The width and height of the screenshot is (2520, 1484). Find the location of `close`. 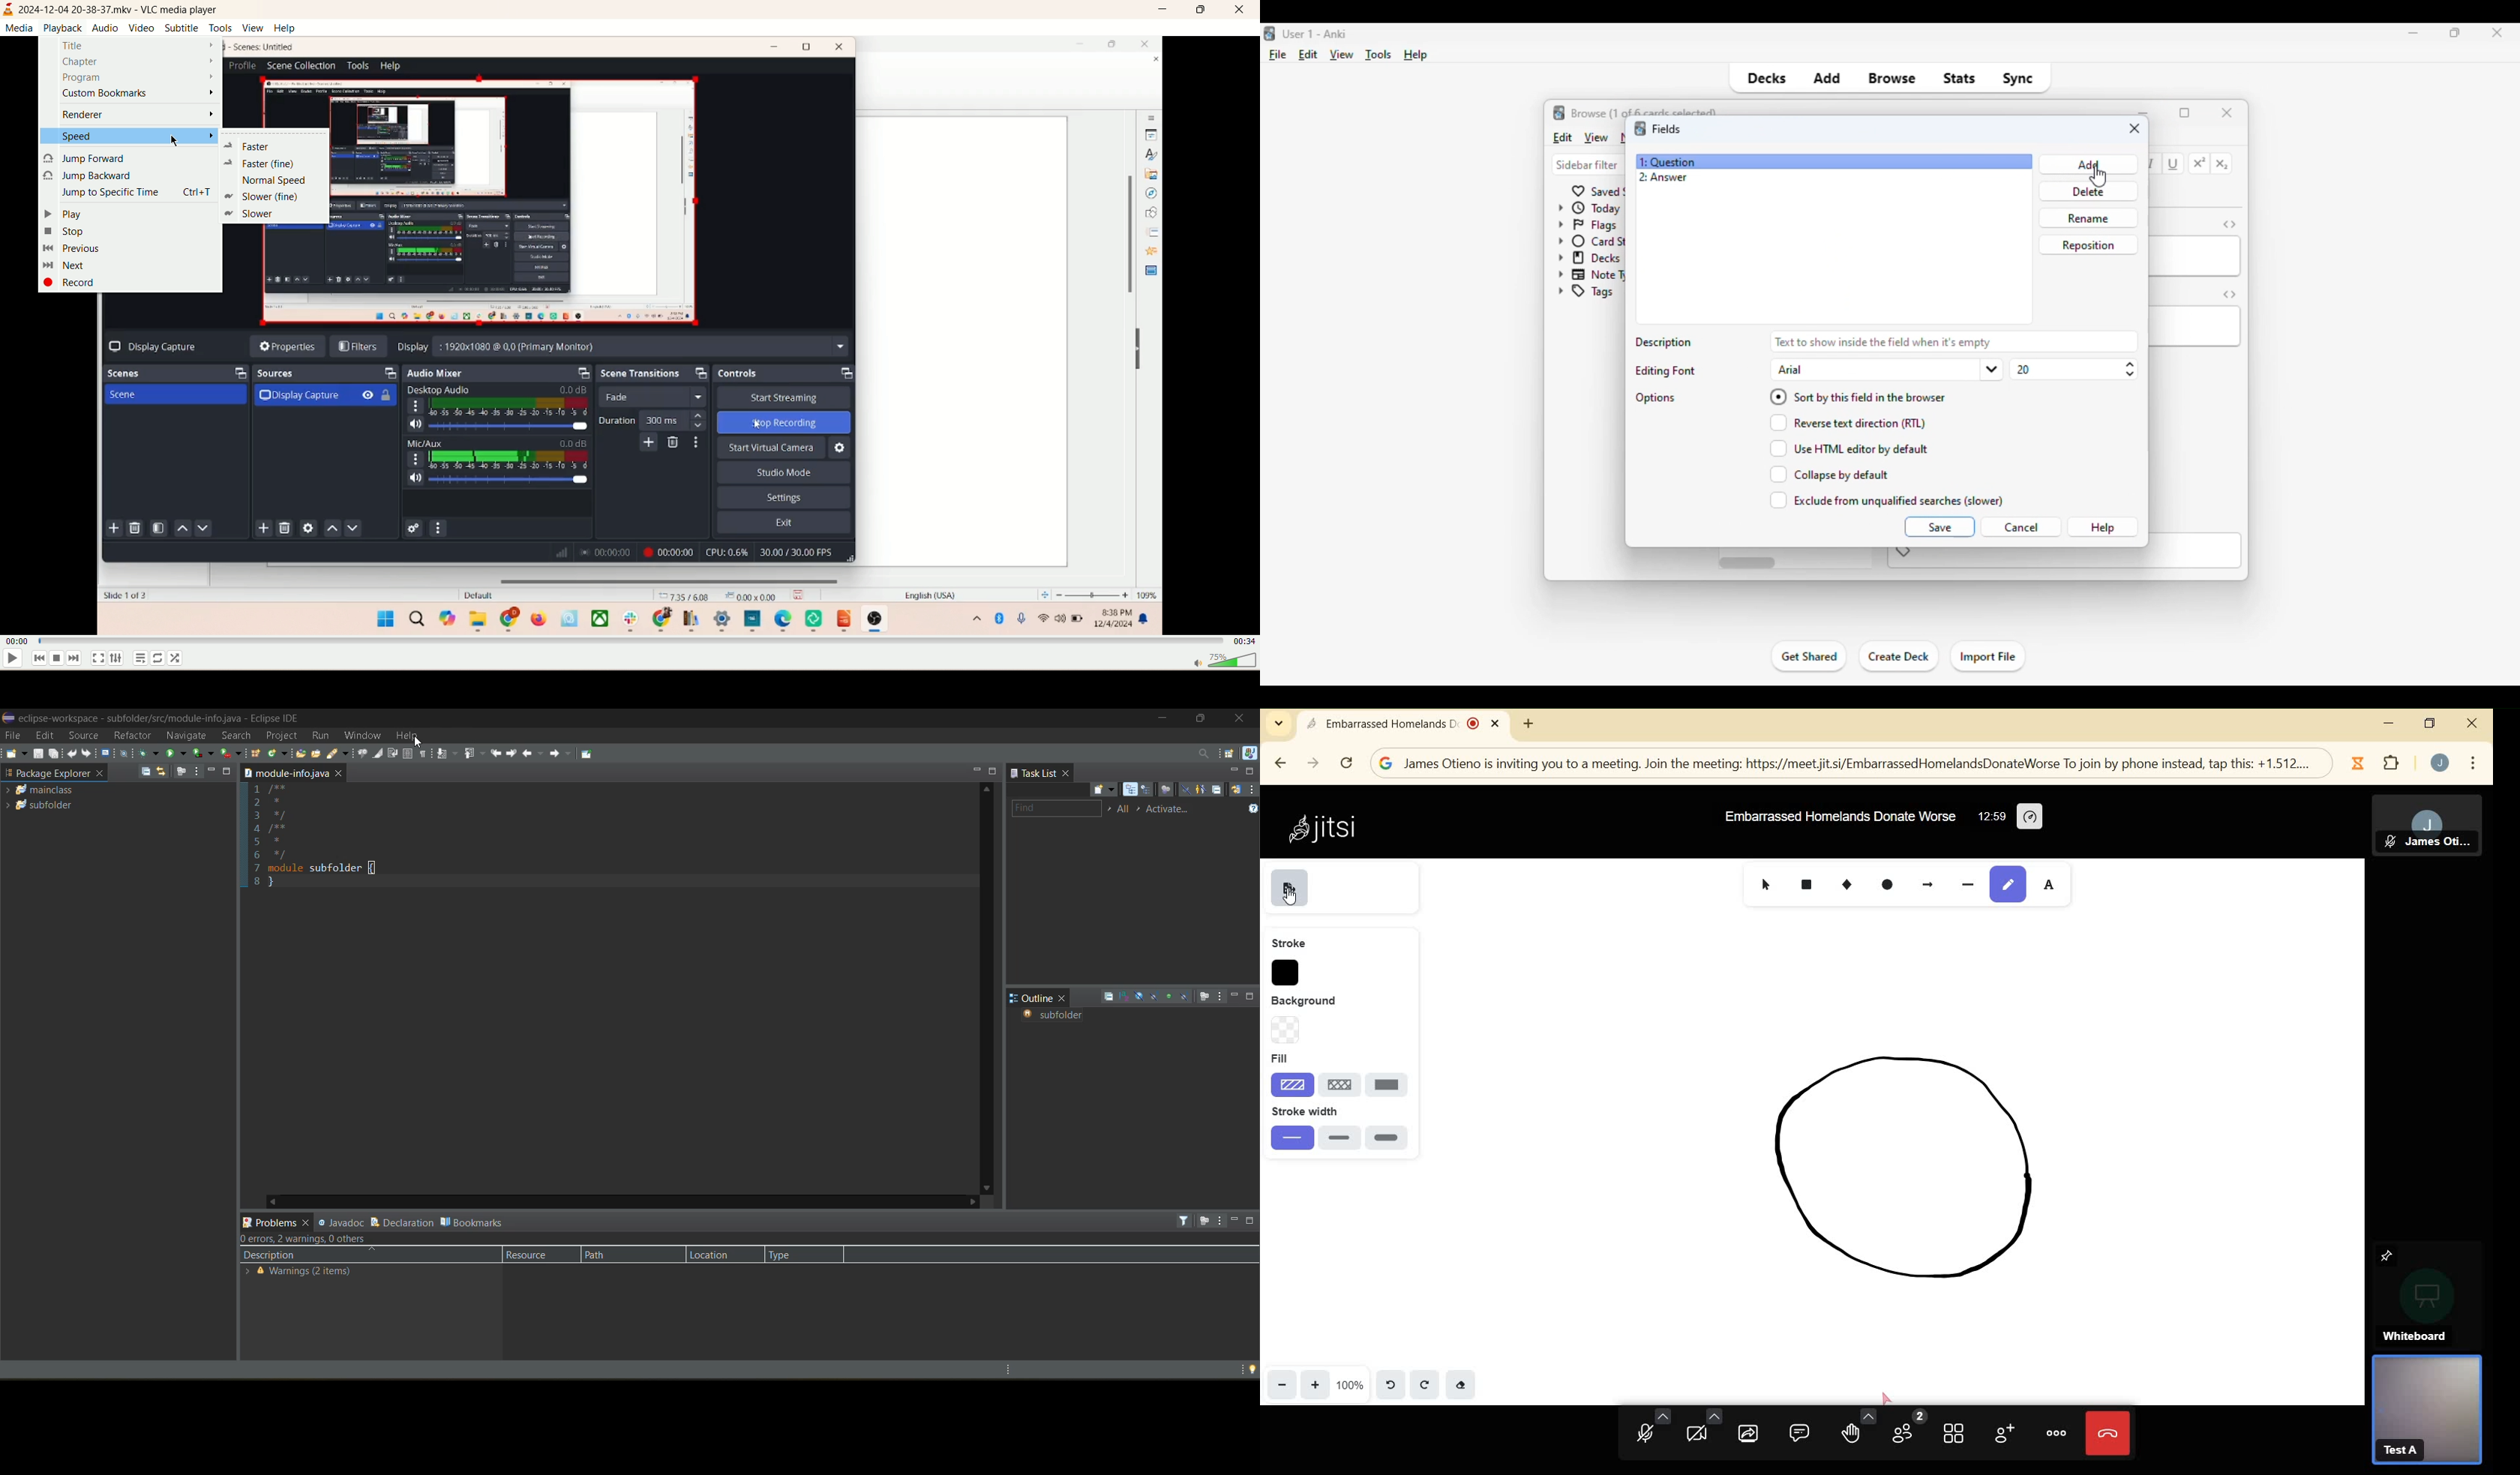

close is located at coordinates (102, 774).